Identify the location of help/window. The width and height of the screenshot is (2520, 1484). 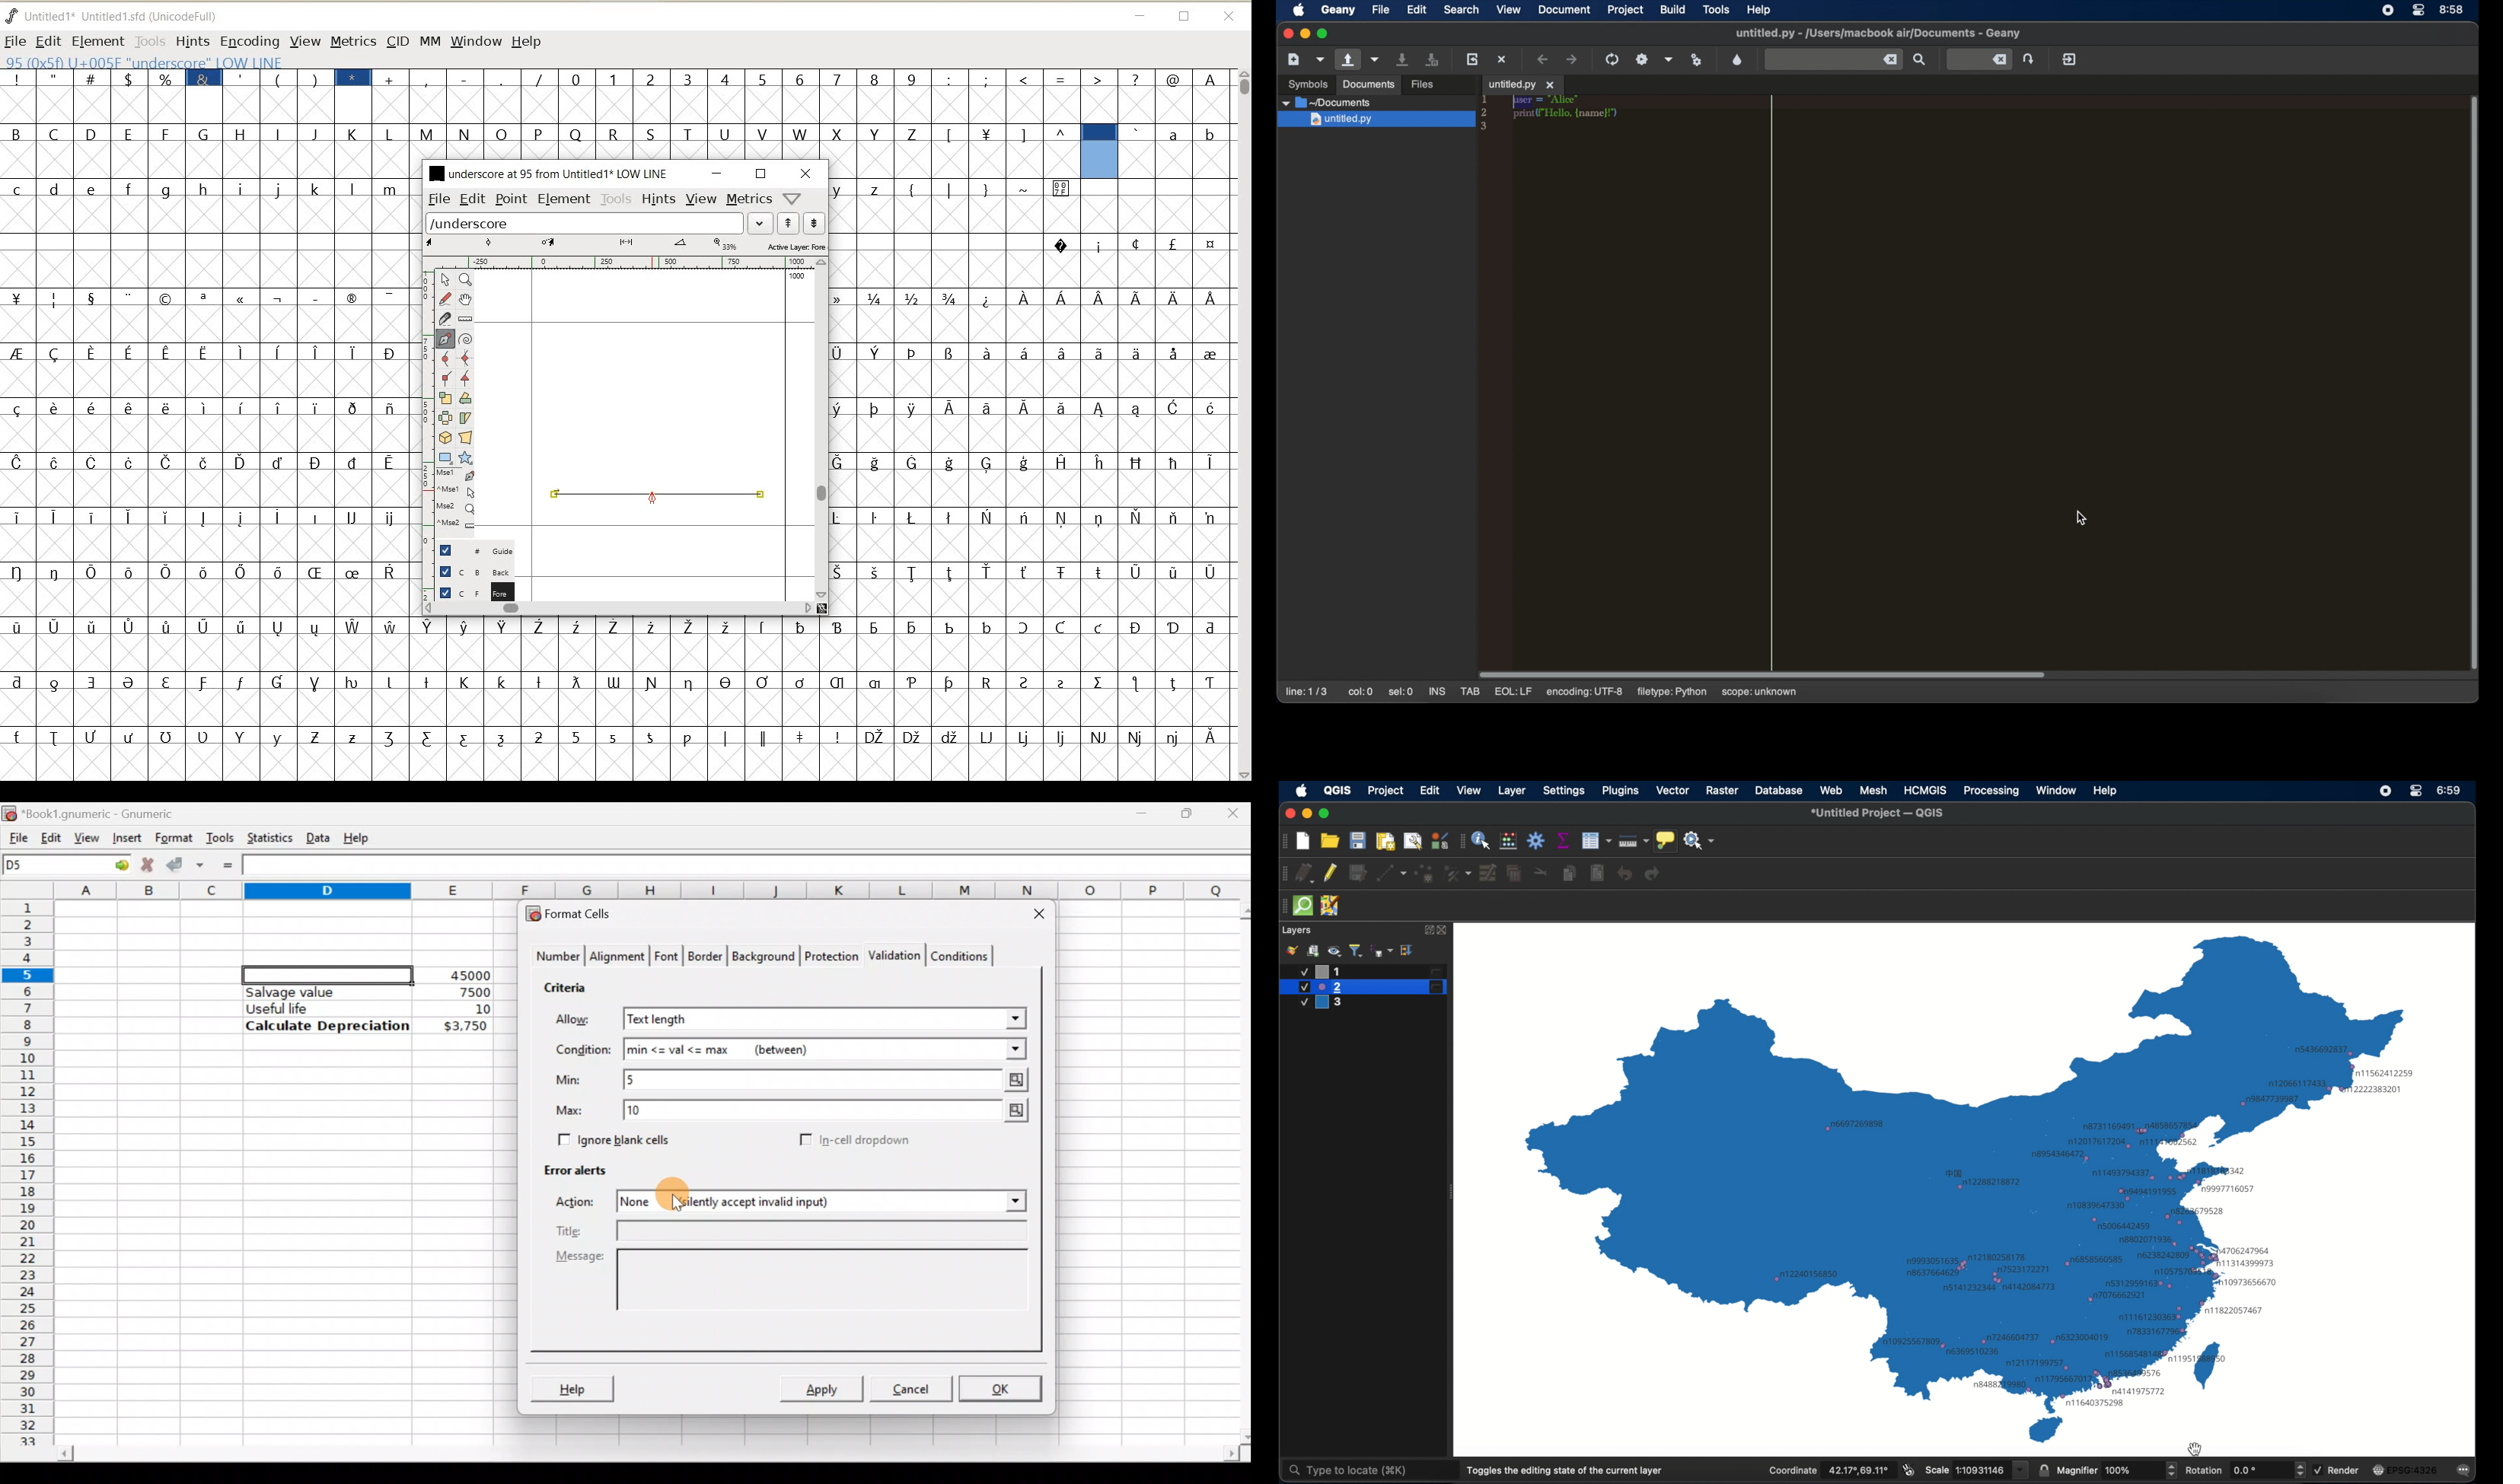
(791, 199).